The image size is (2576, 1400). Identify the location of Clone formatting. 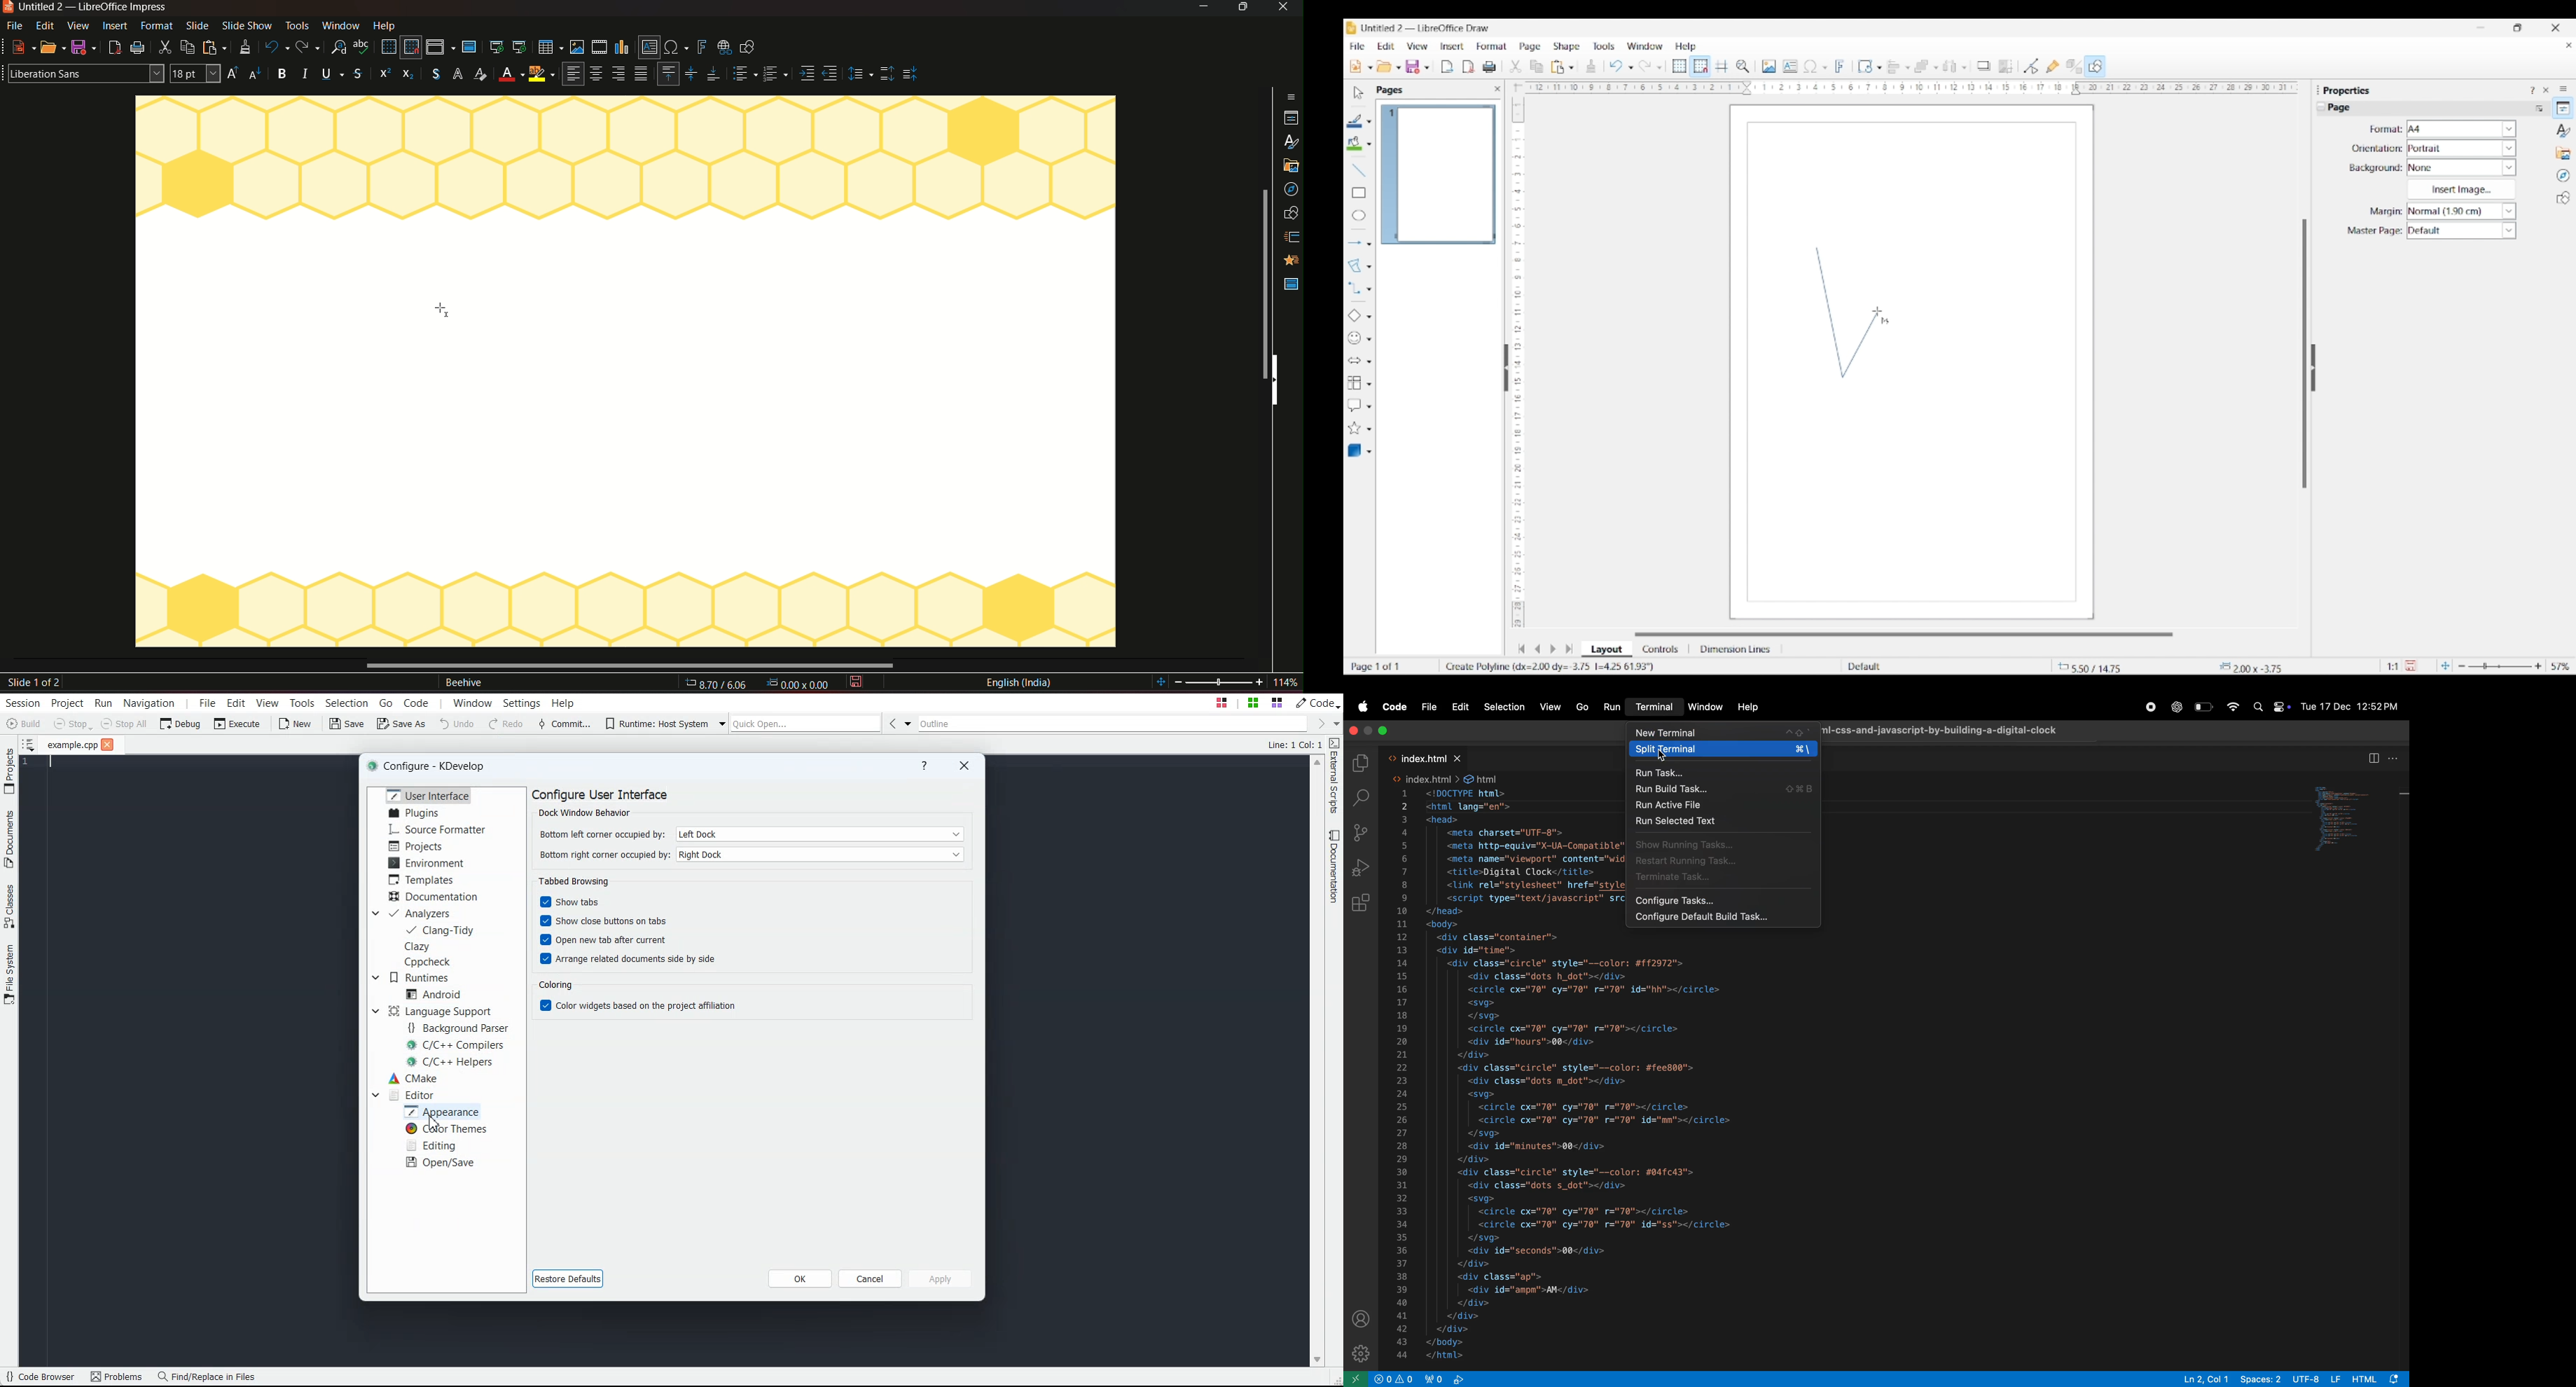
(1591, 66).